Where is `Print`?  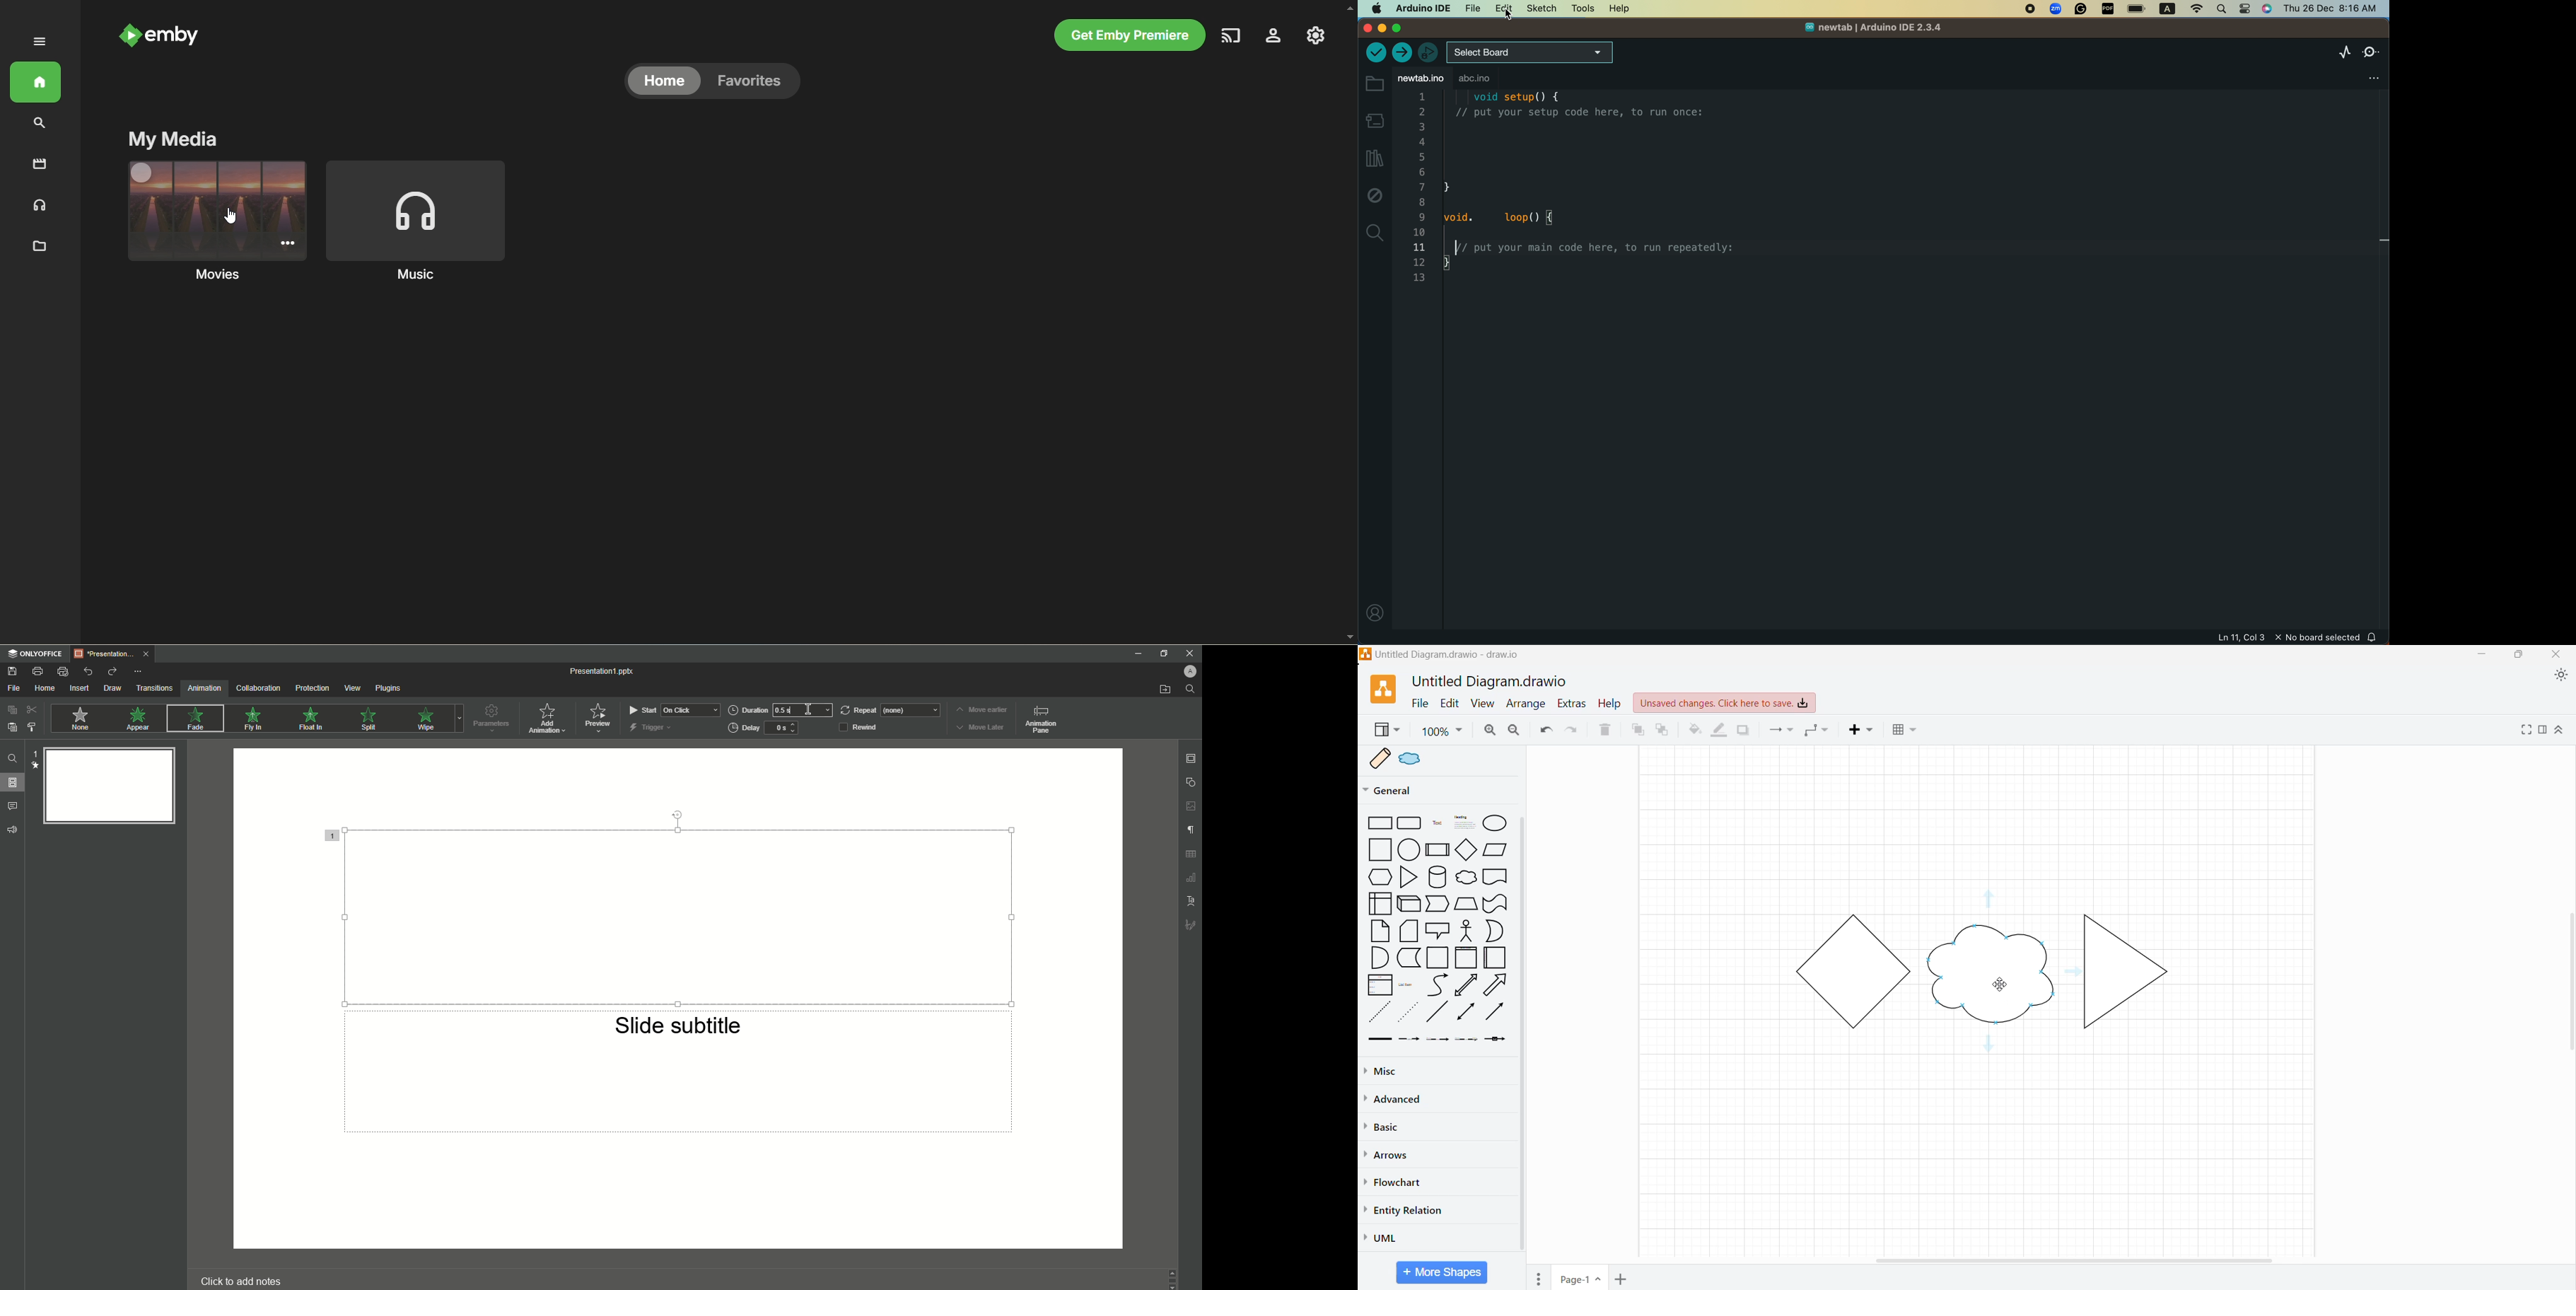
Print is located at coordinates (38, 671).